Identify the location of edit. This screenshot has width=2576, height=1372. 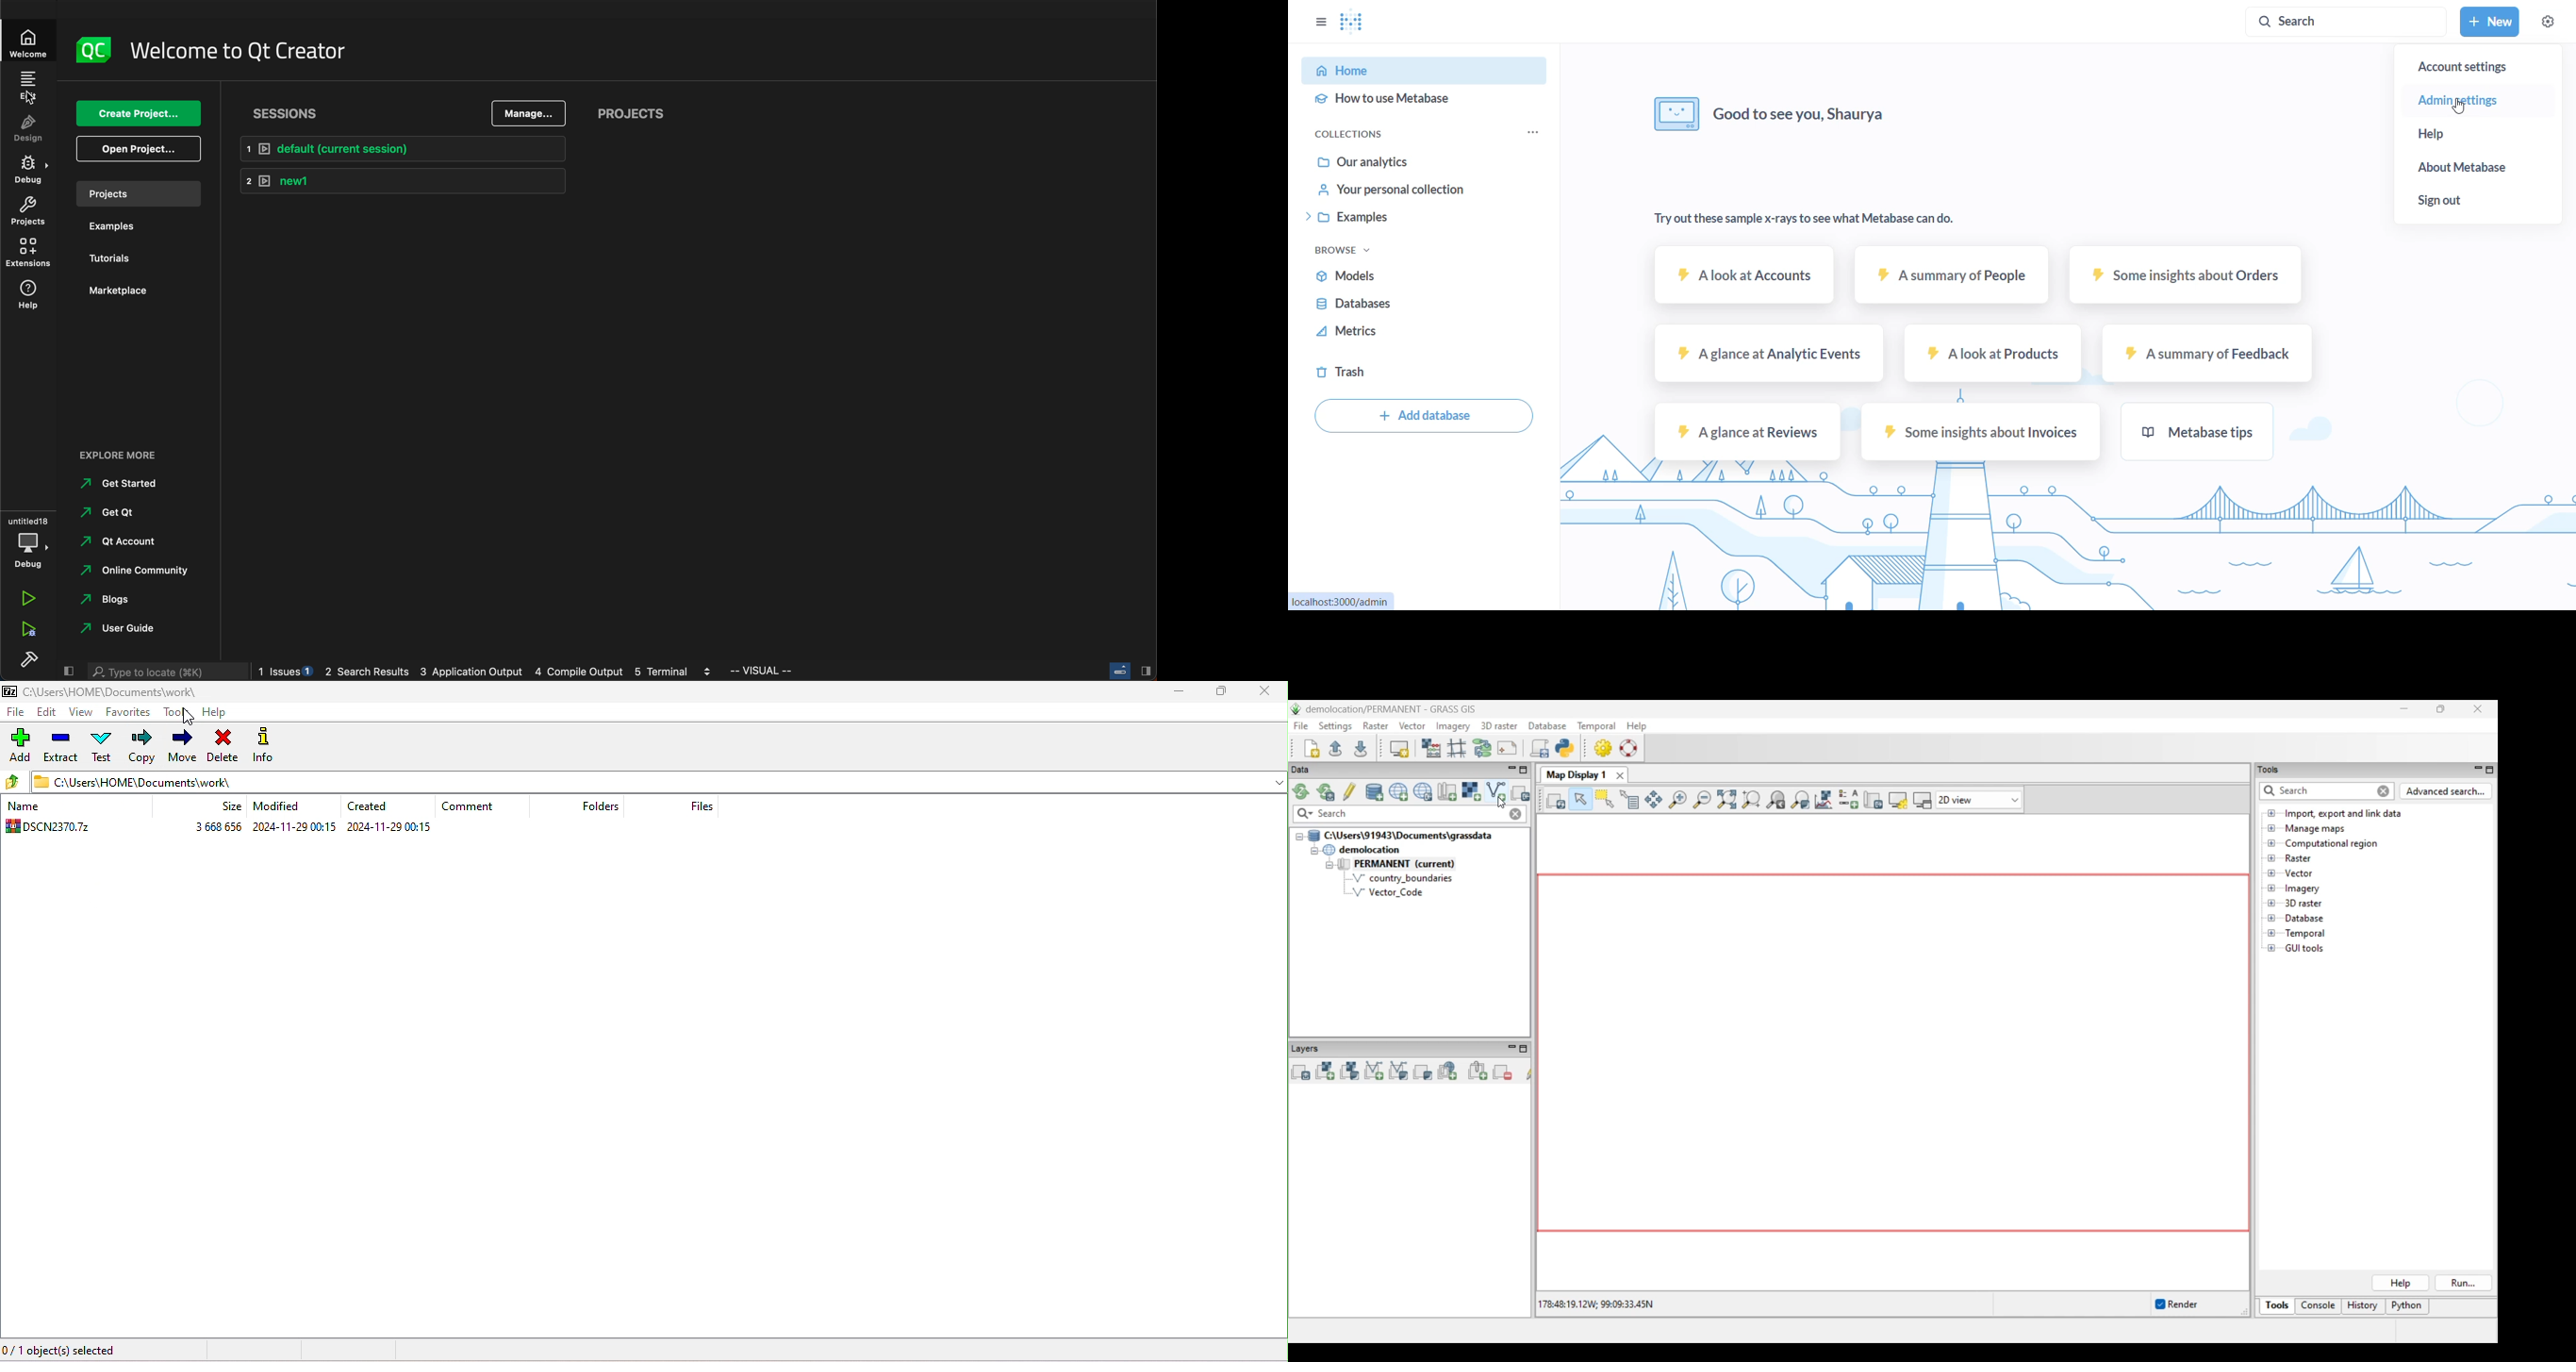
(27, 88).